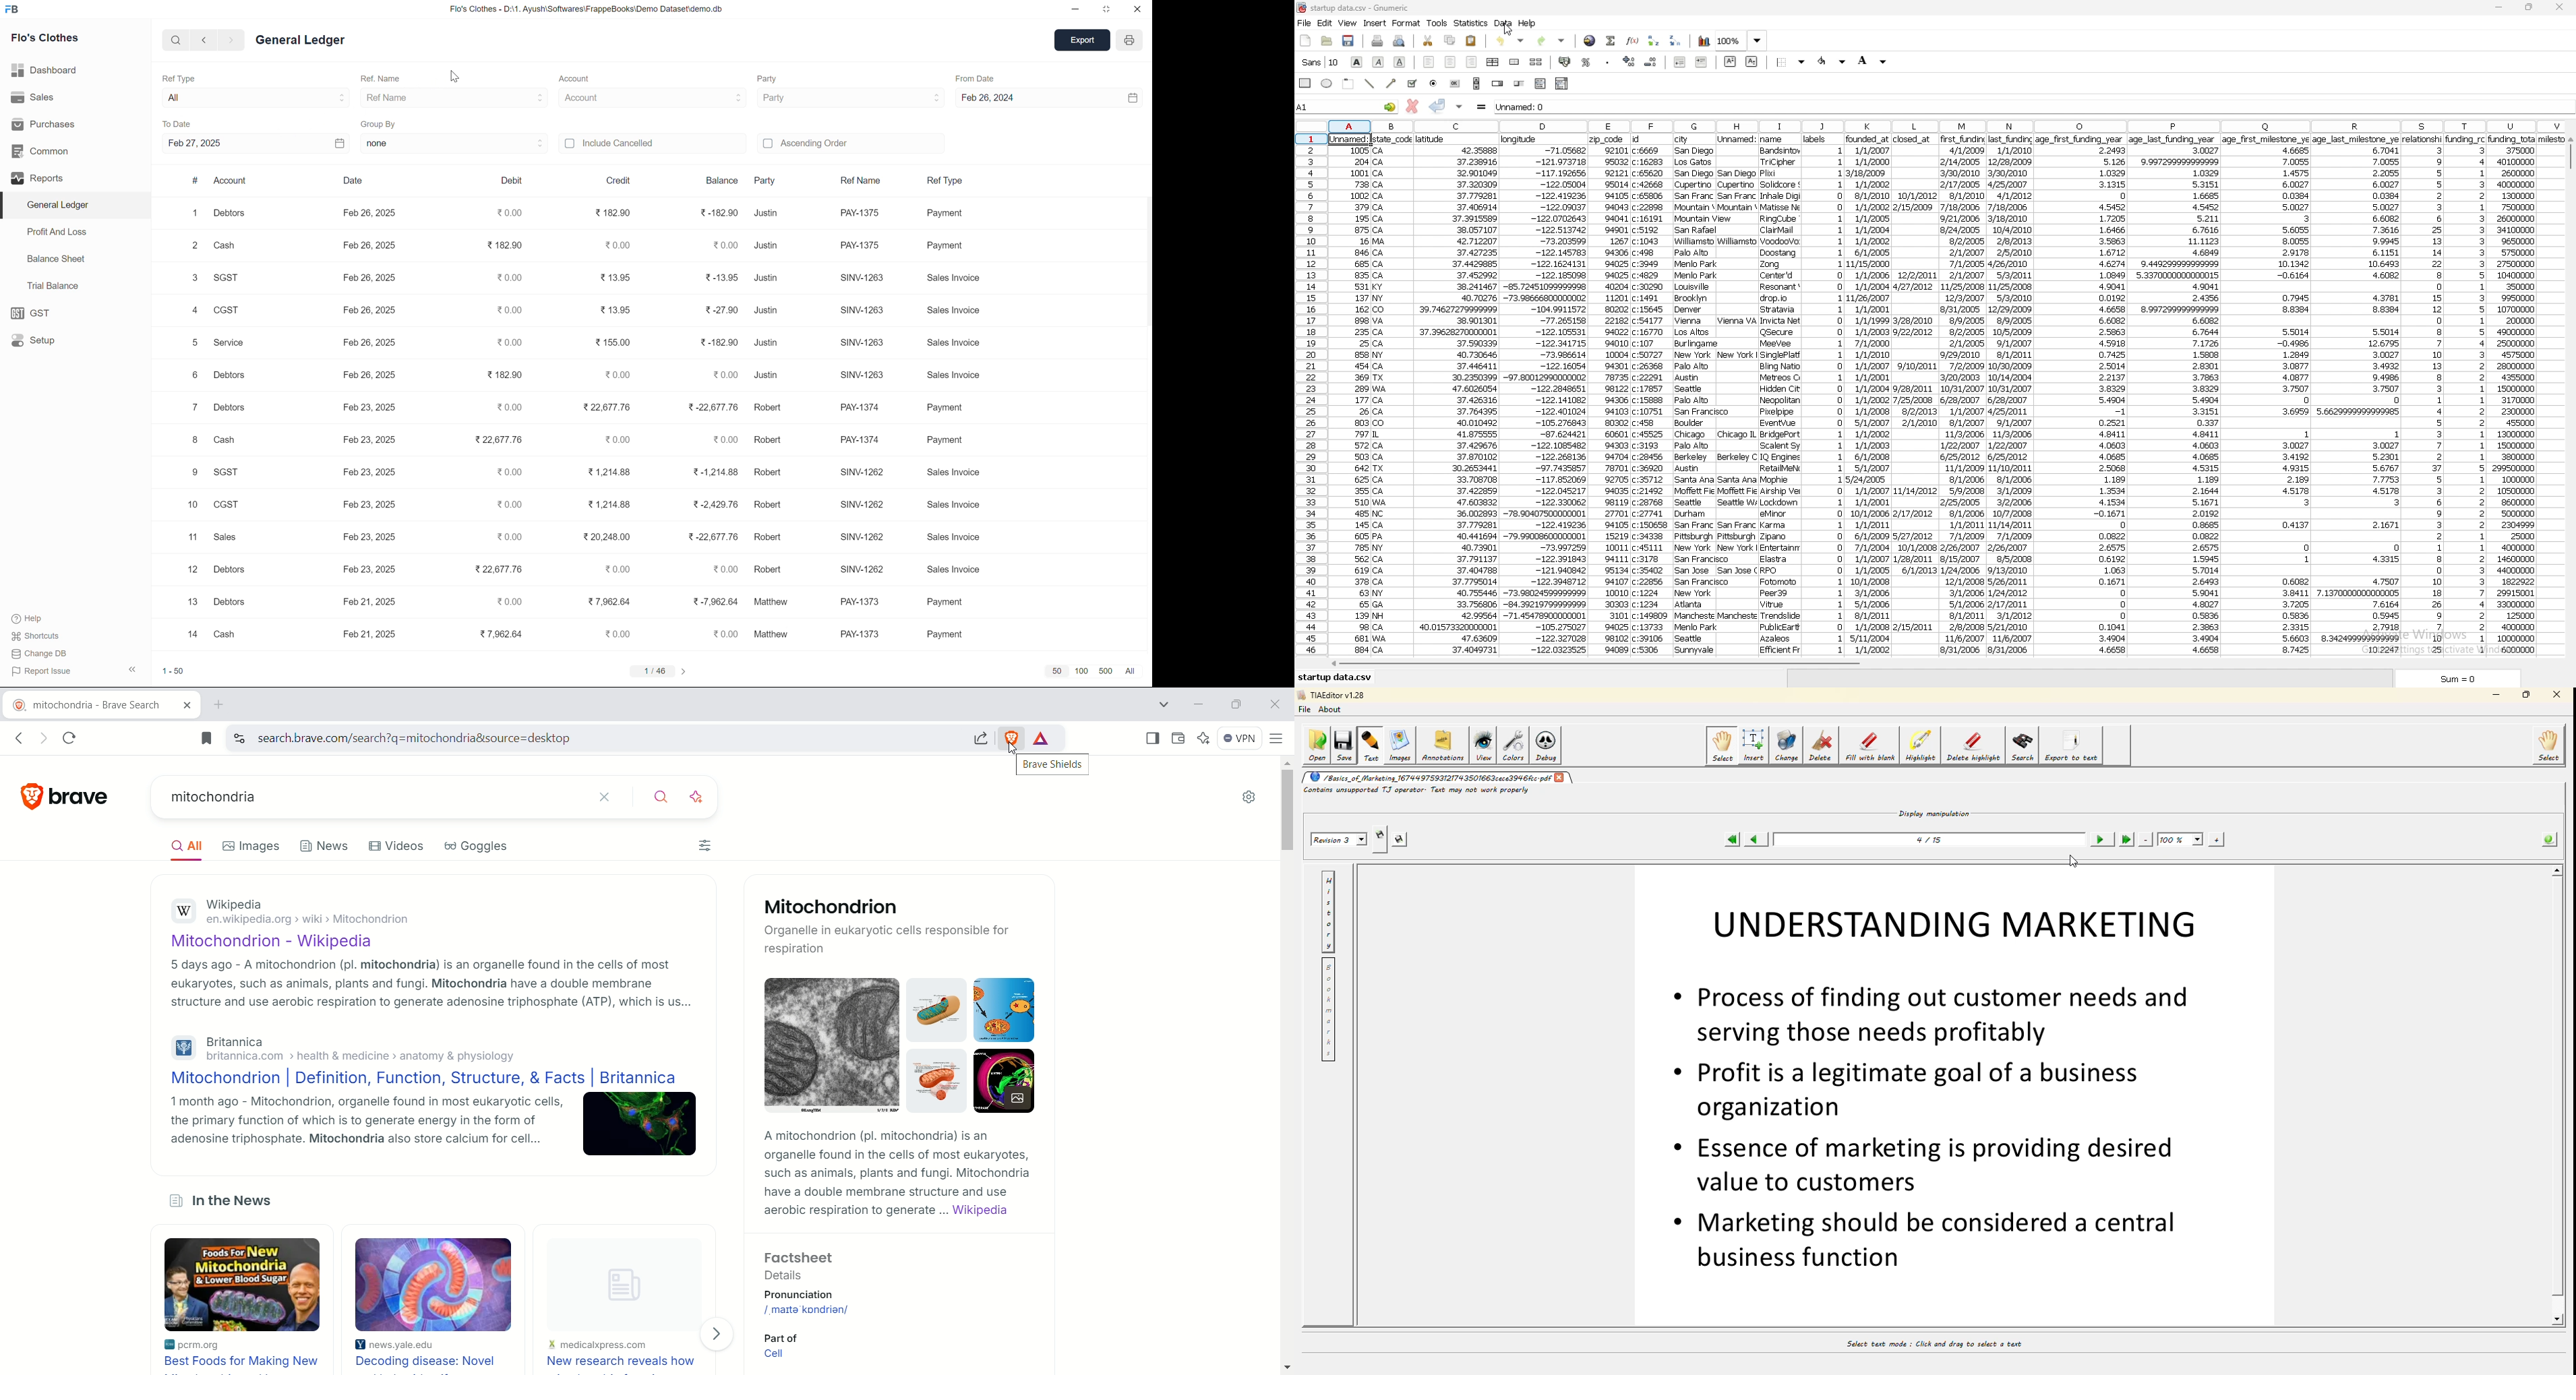 The image size is (2576, 1400). What do you see at coordinates (1632, 41) in the screenshot?
I see `function` at bounding box center [1632, 41].